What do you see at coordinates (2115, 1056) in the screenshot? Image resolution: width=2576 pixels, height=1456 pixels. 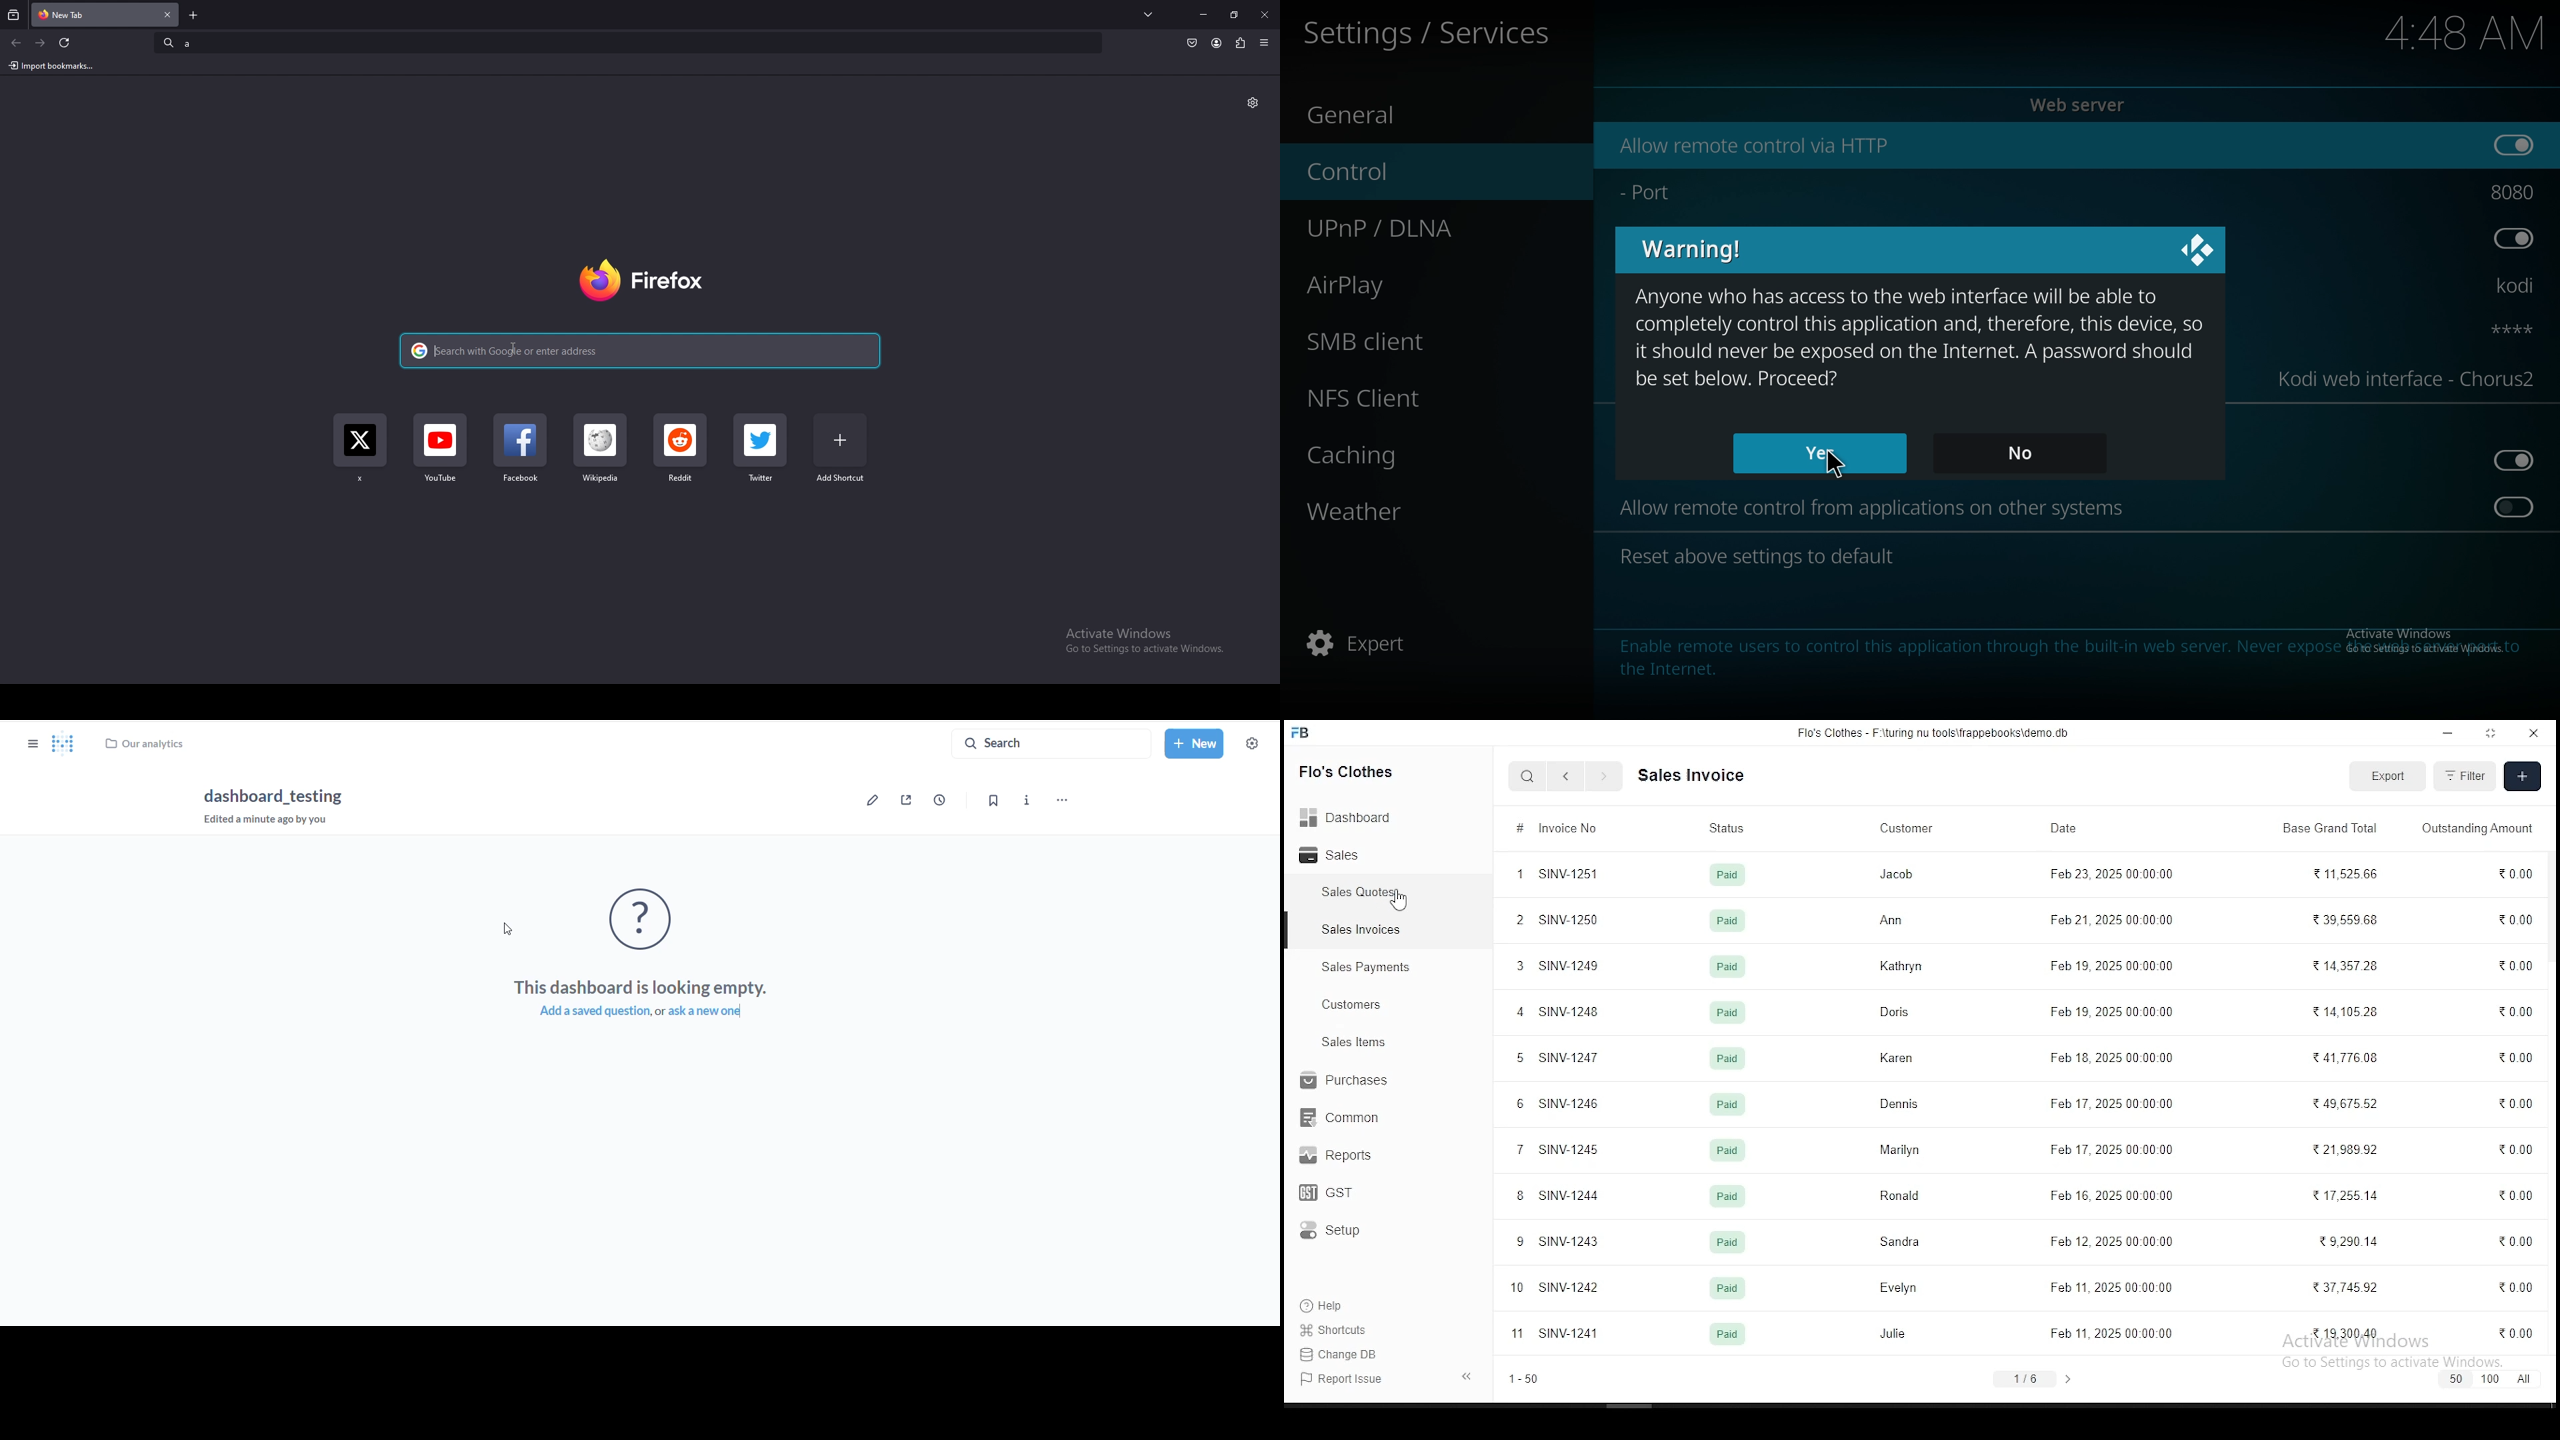 I see `Feb 18, 2025 00-0000` at bounding box center [2115, 1056].